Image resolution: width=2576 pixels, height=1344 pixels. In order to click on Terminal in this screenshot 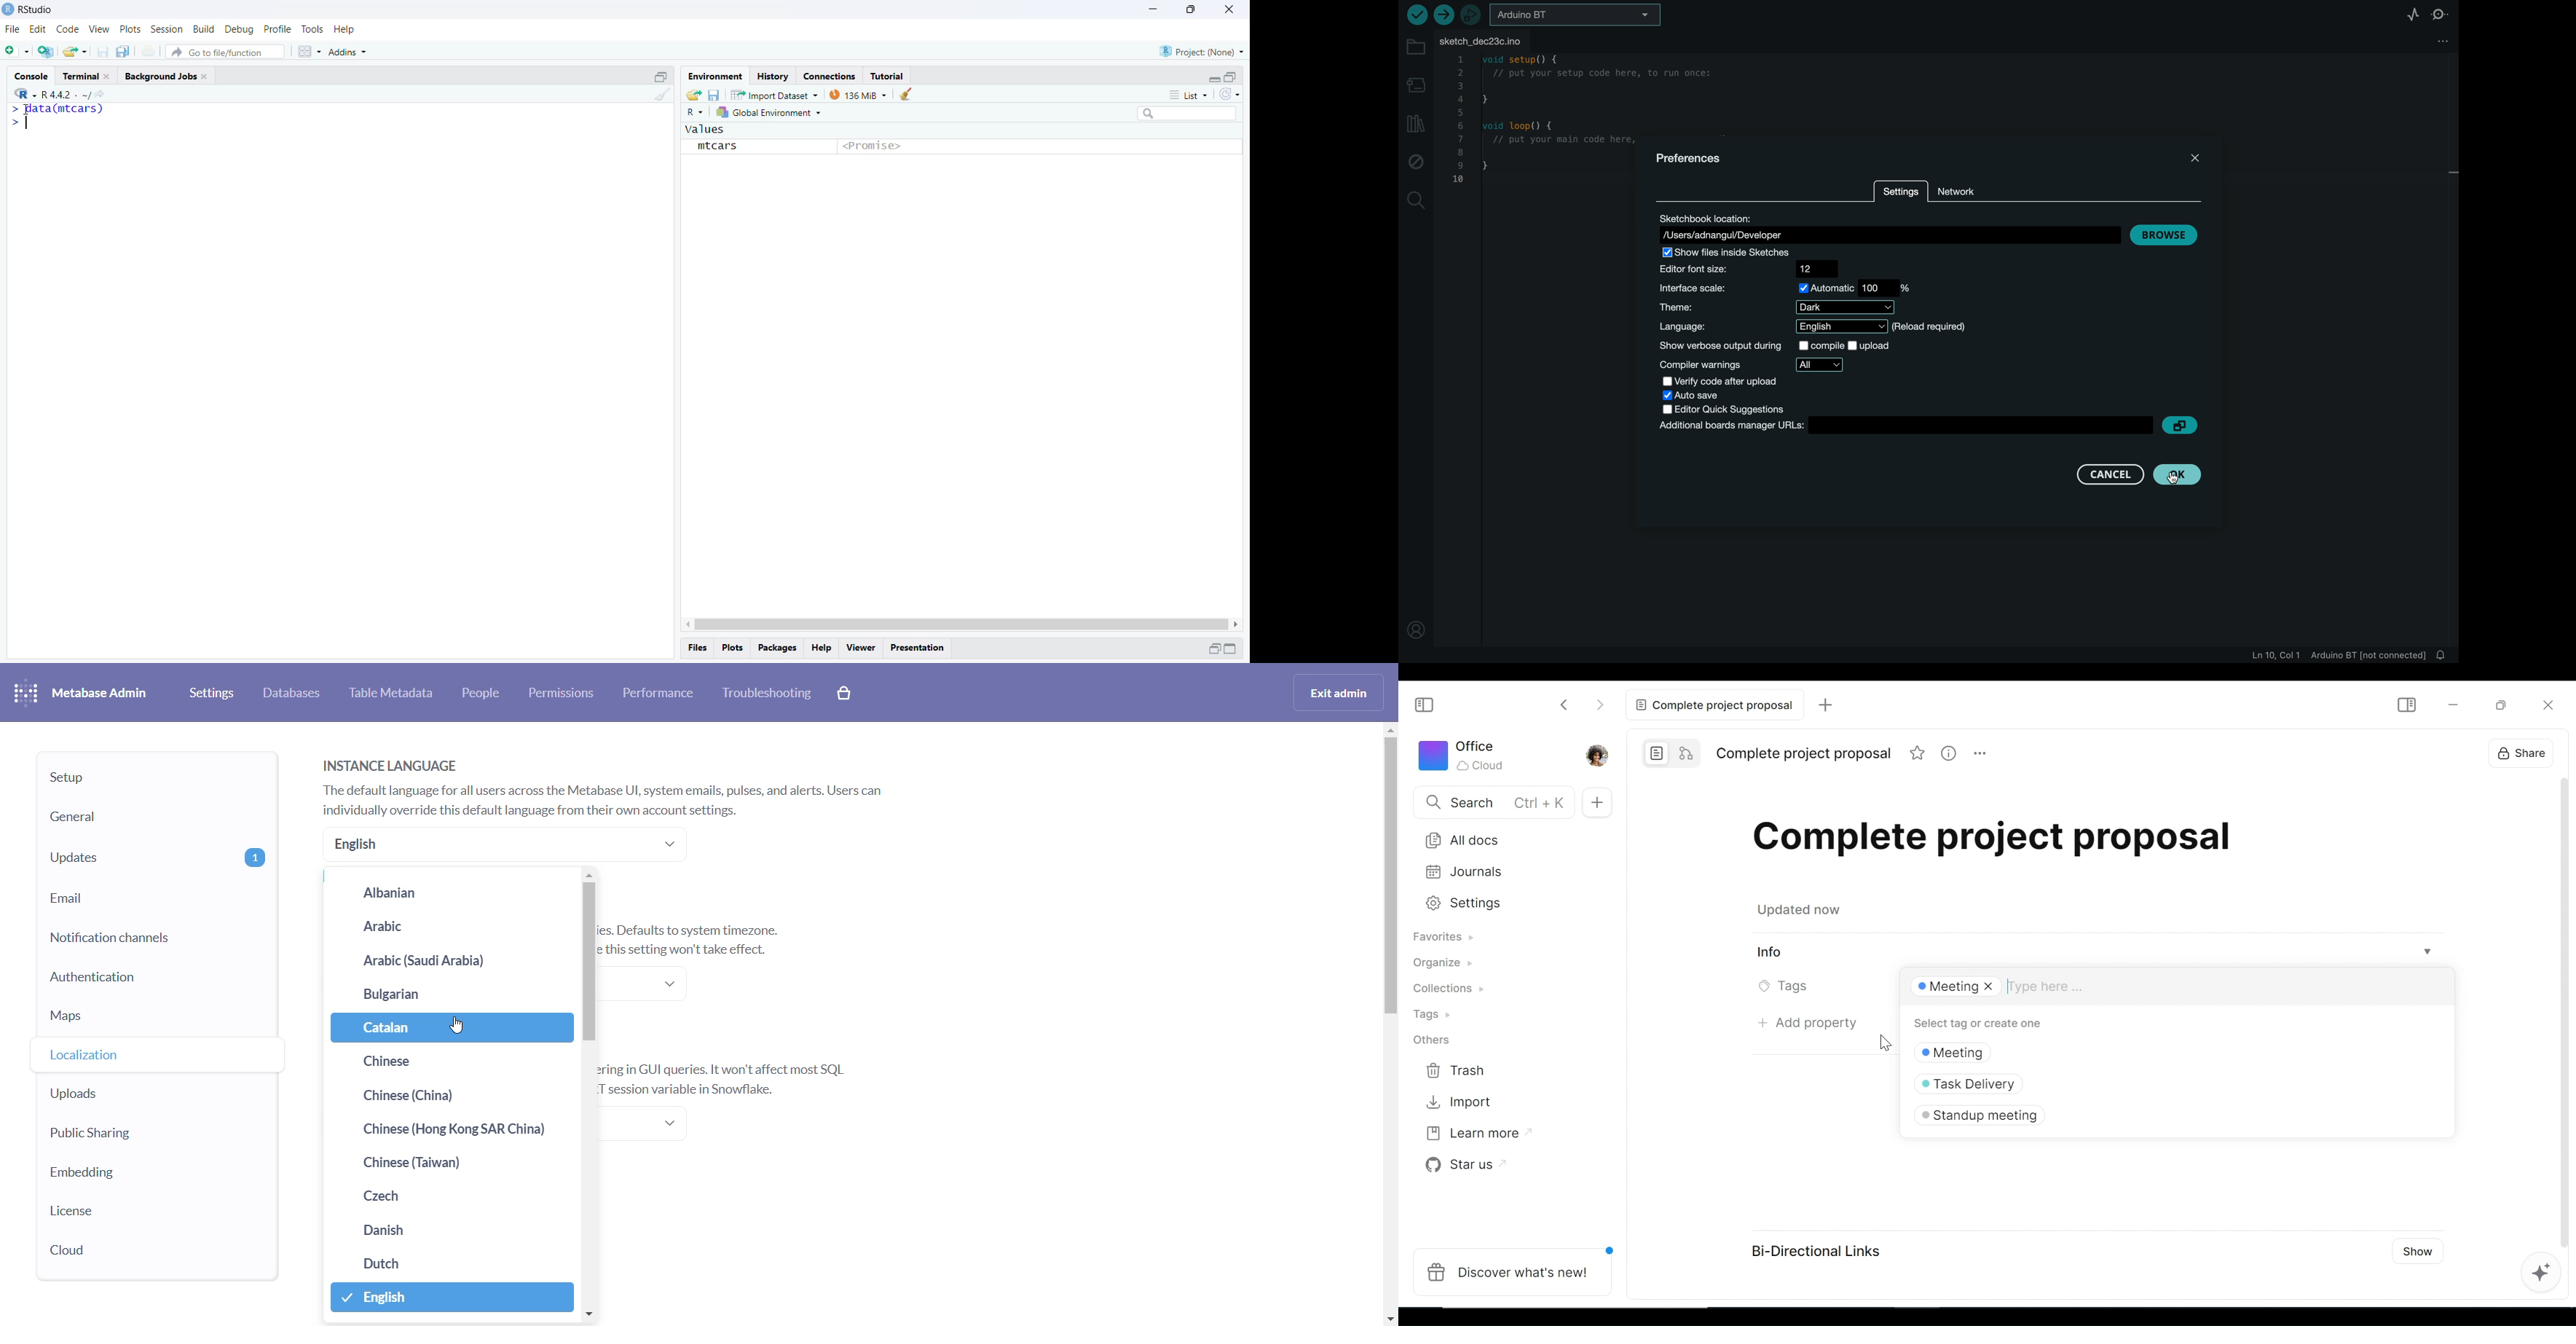, I will do `click(88, 76)`.